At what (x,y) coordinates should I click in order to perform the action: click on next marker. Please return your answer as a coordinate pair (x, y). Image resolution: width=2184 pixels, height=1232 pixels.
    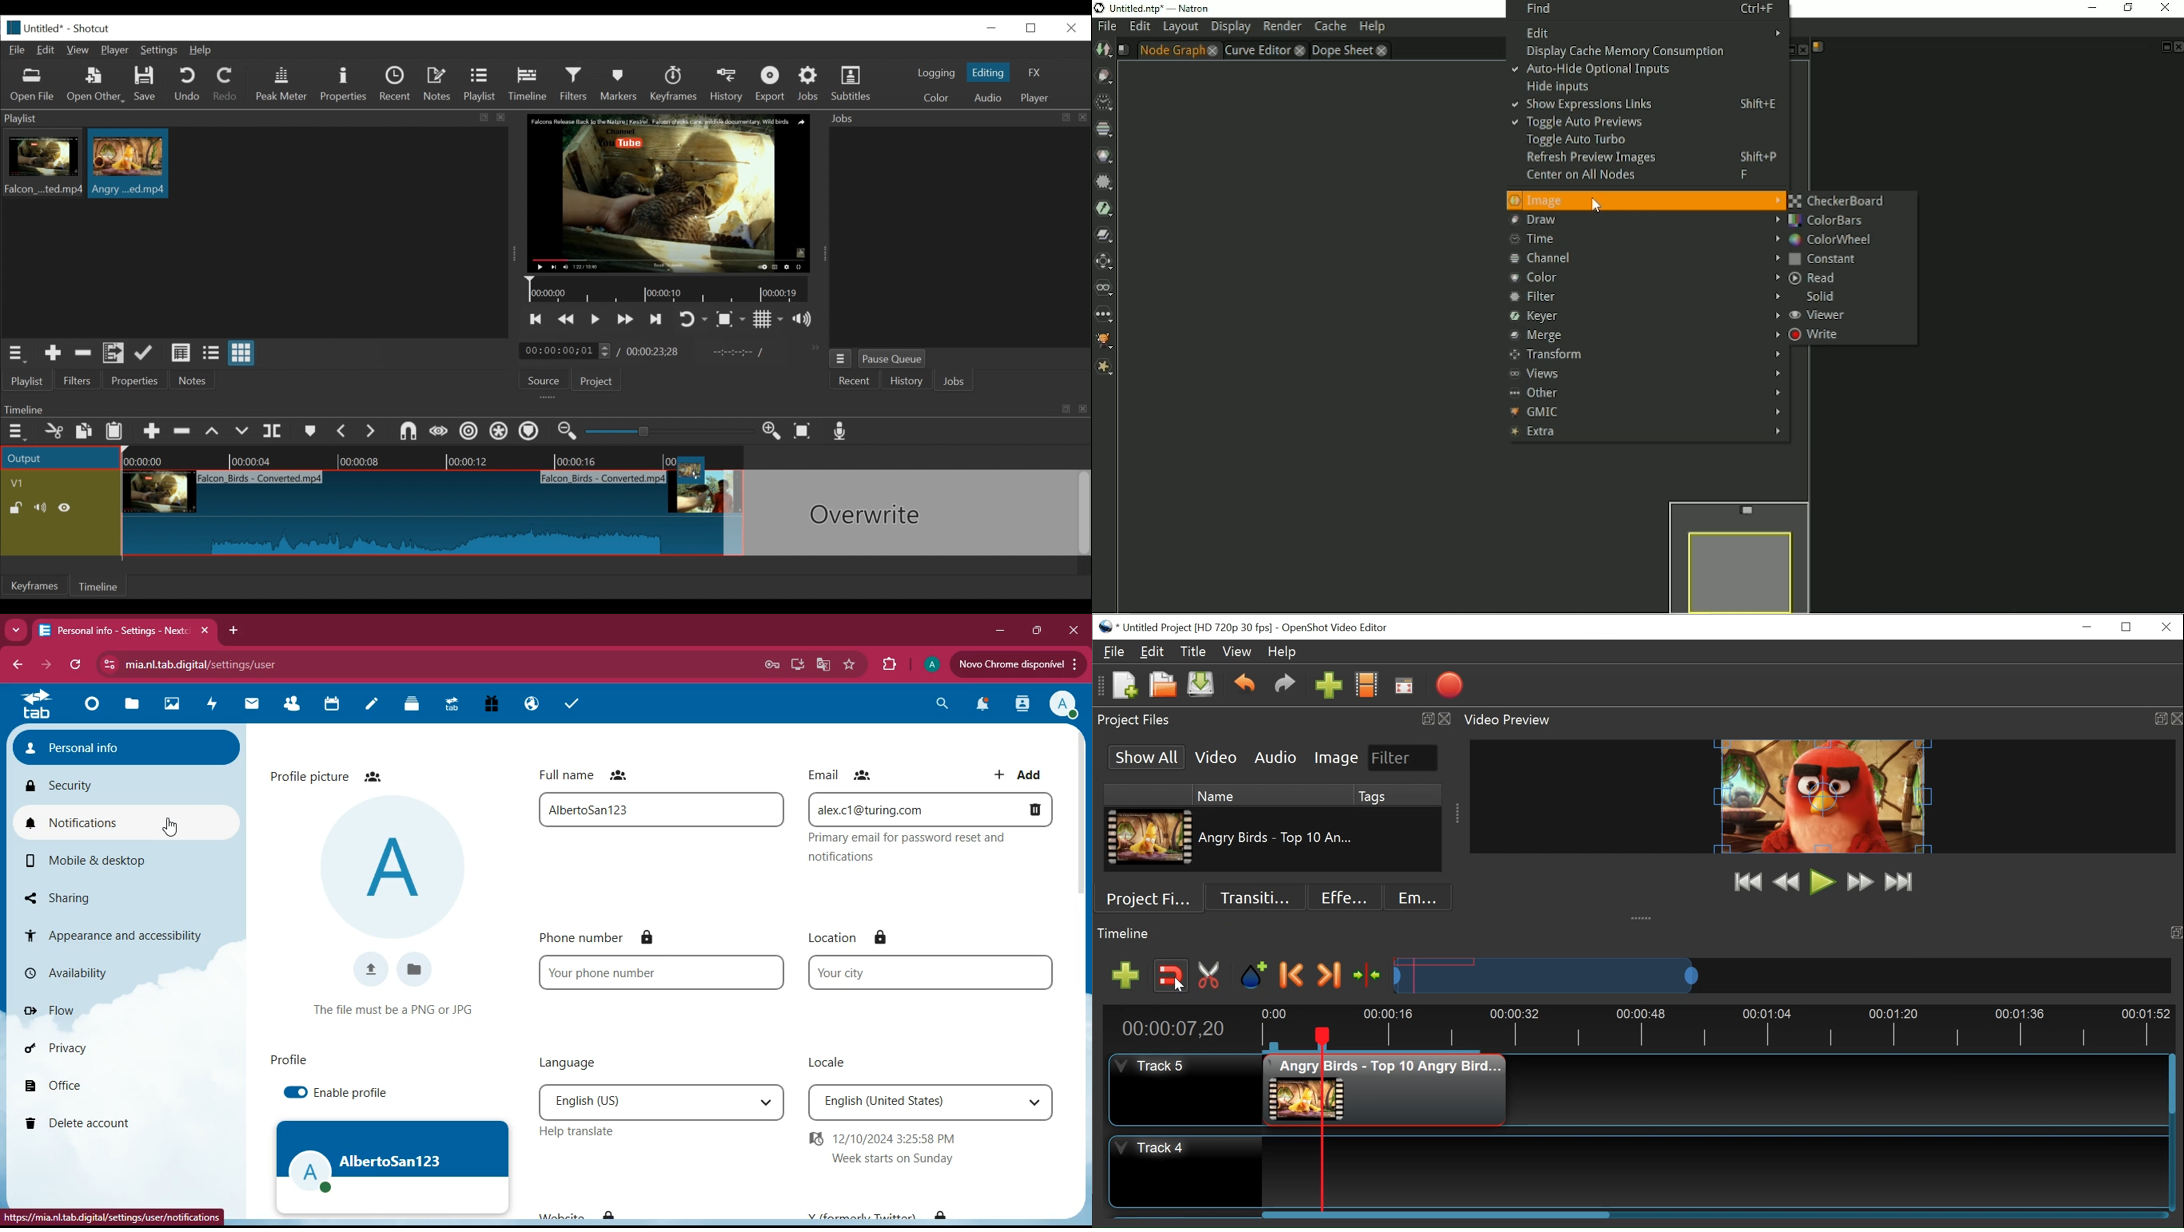
    Looking at the image, I should click on (373, 432).